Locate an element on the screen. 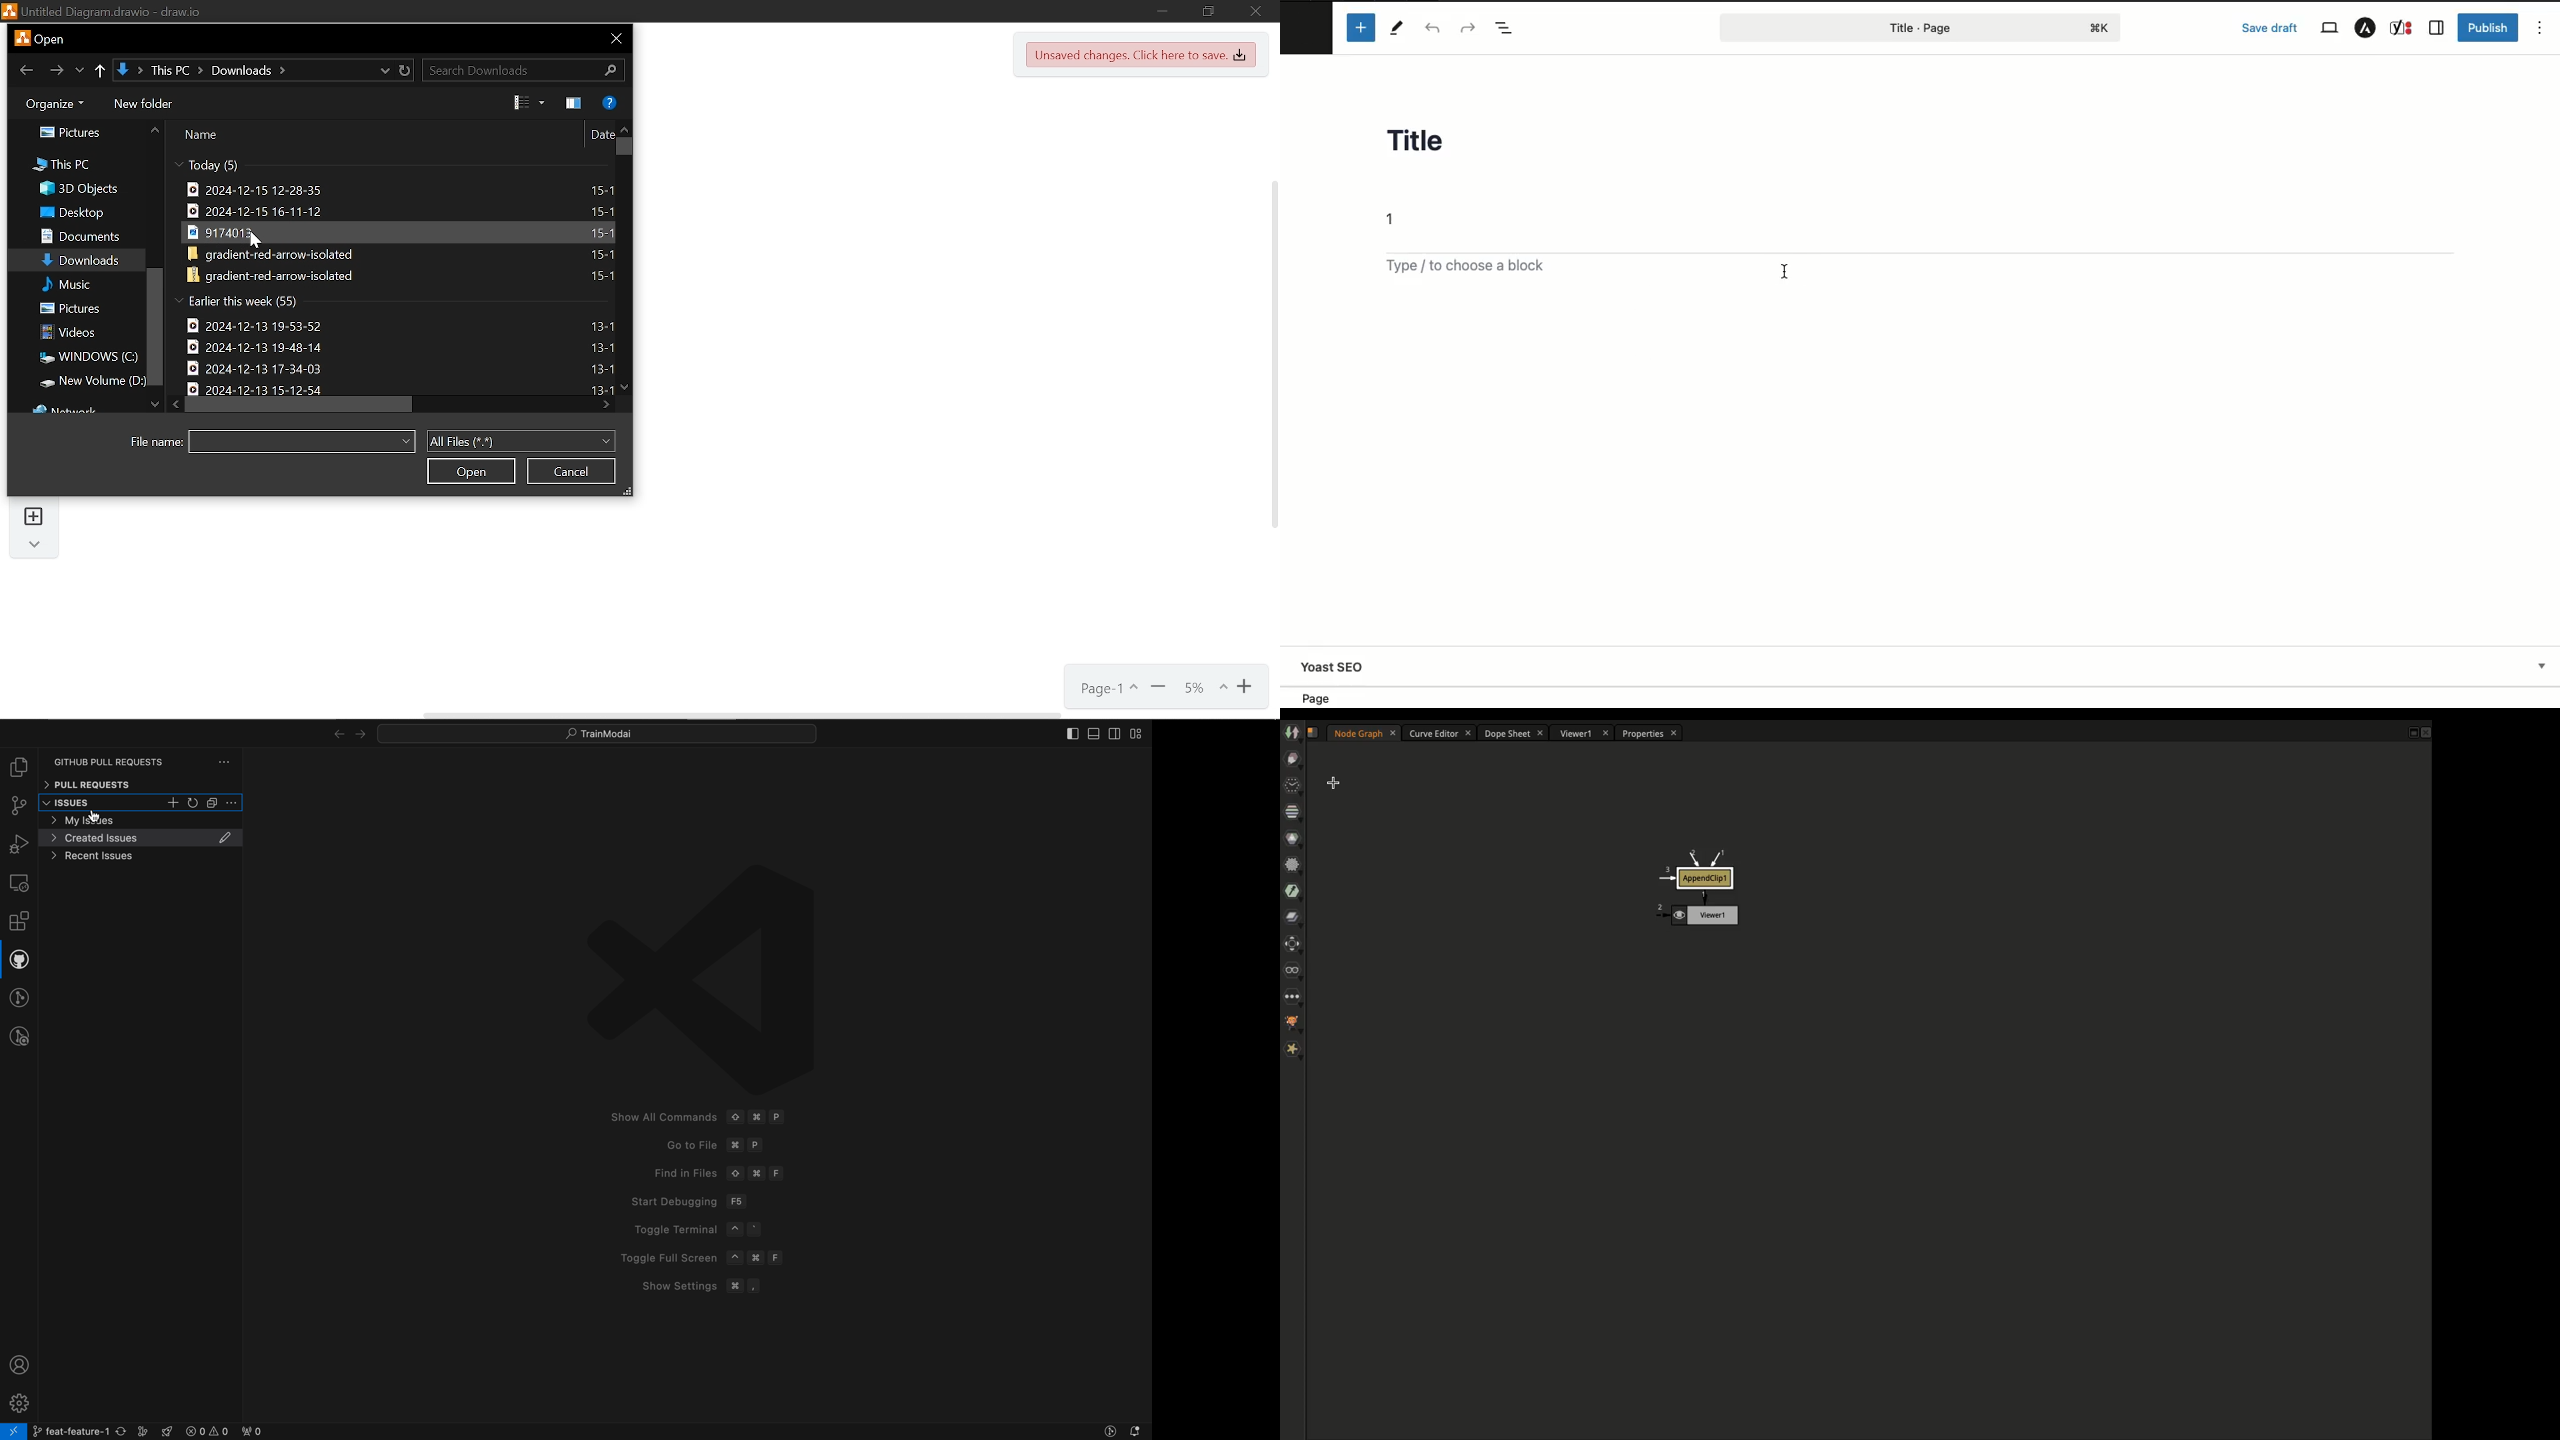  Astar is located at coordinates (2365, 28).